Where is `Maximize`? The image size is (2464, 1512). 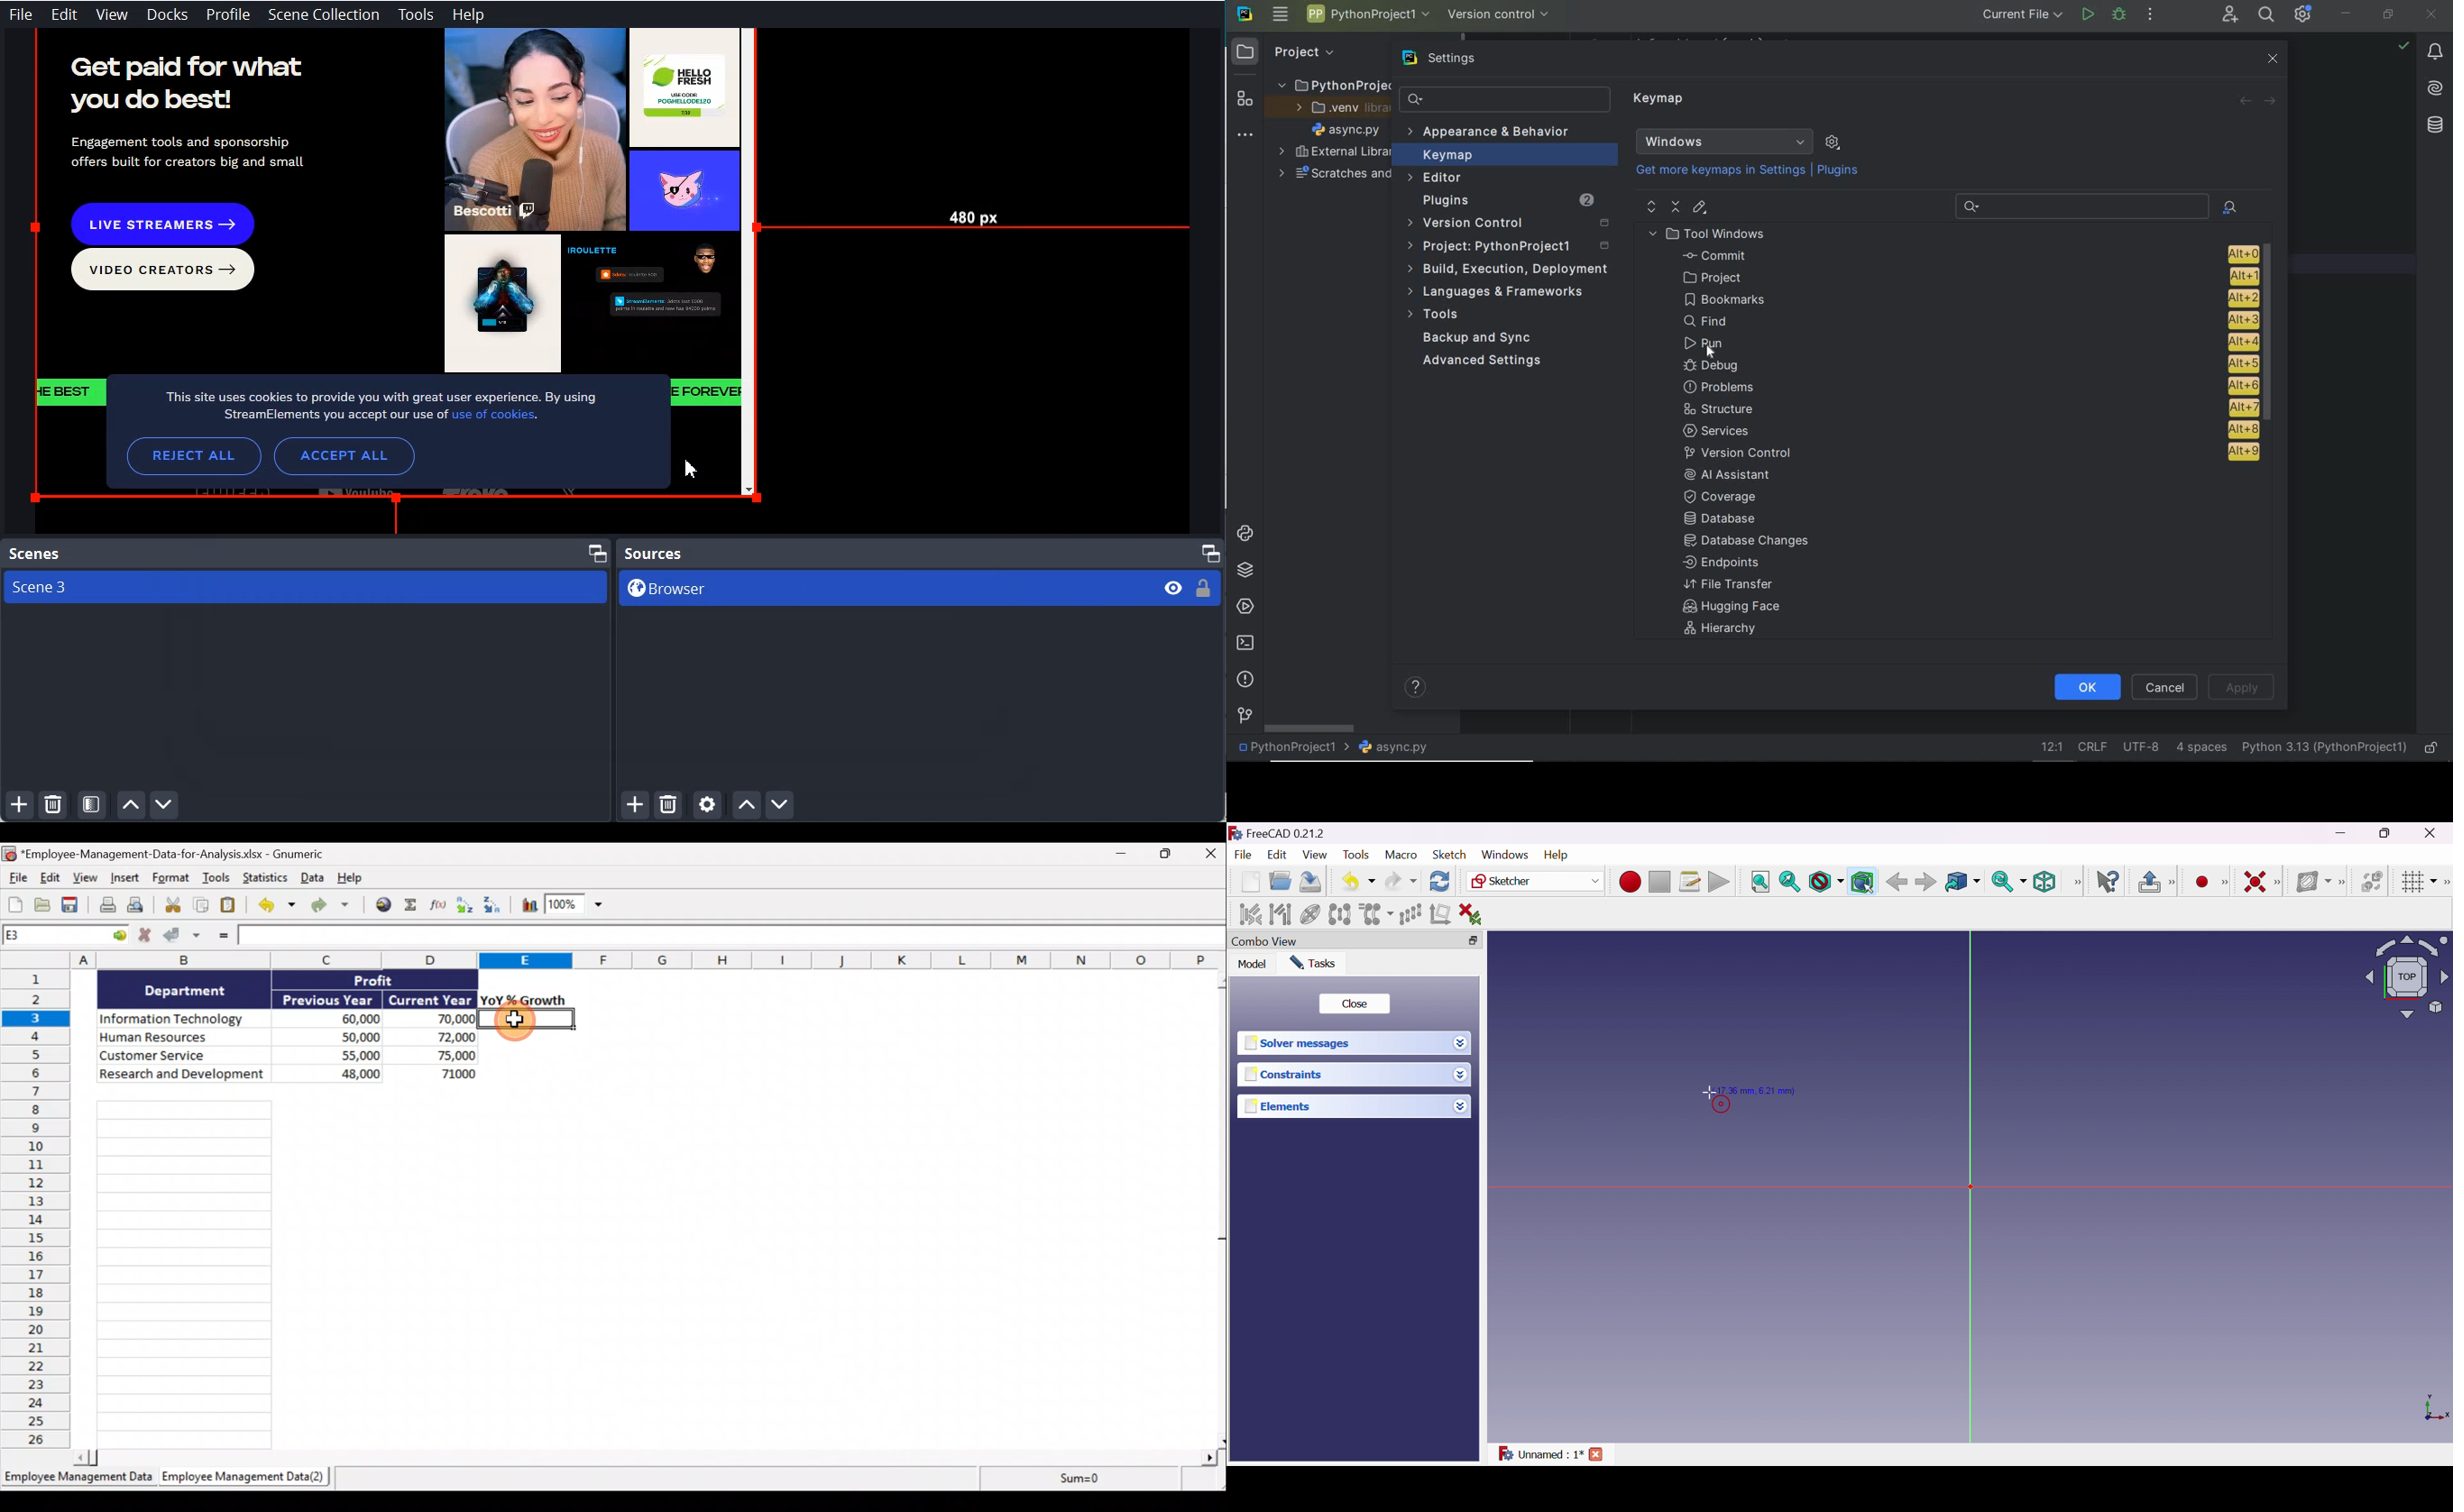 Maximize is located at coordinates (598, 552).